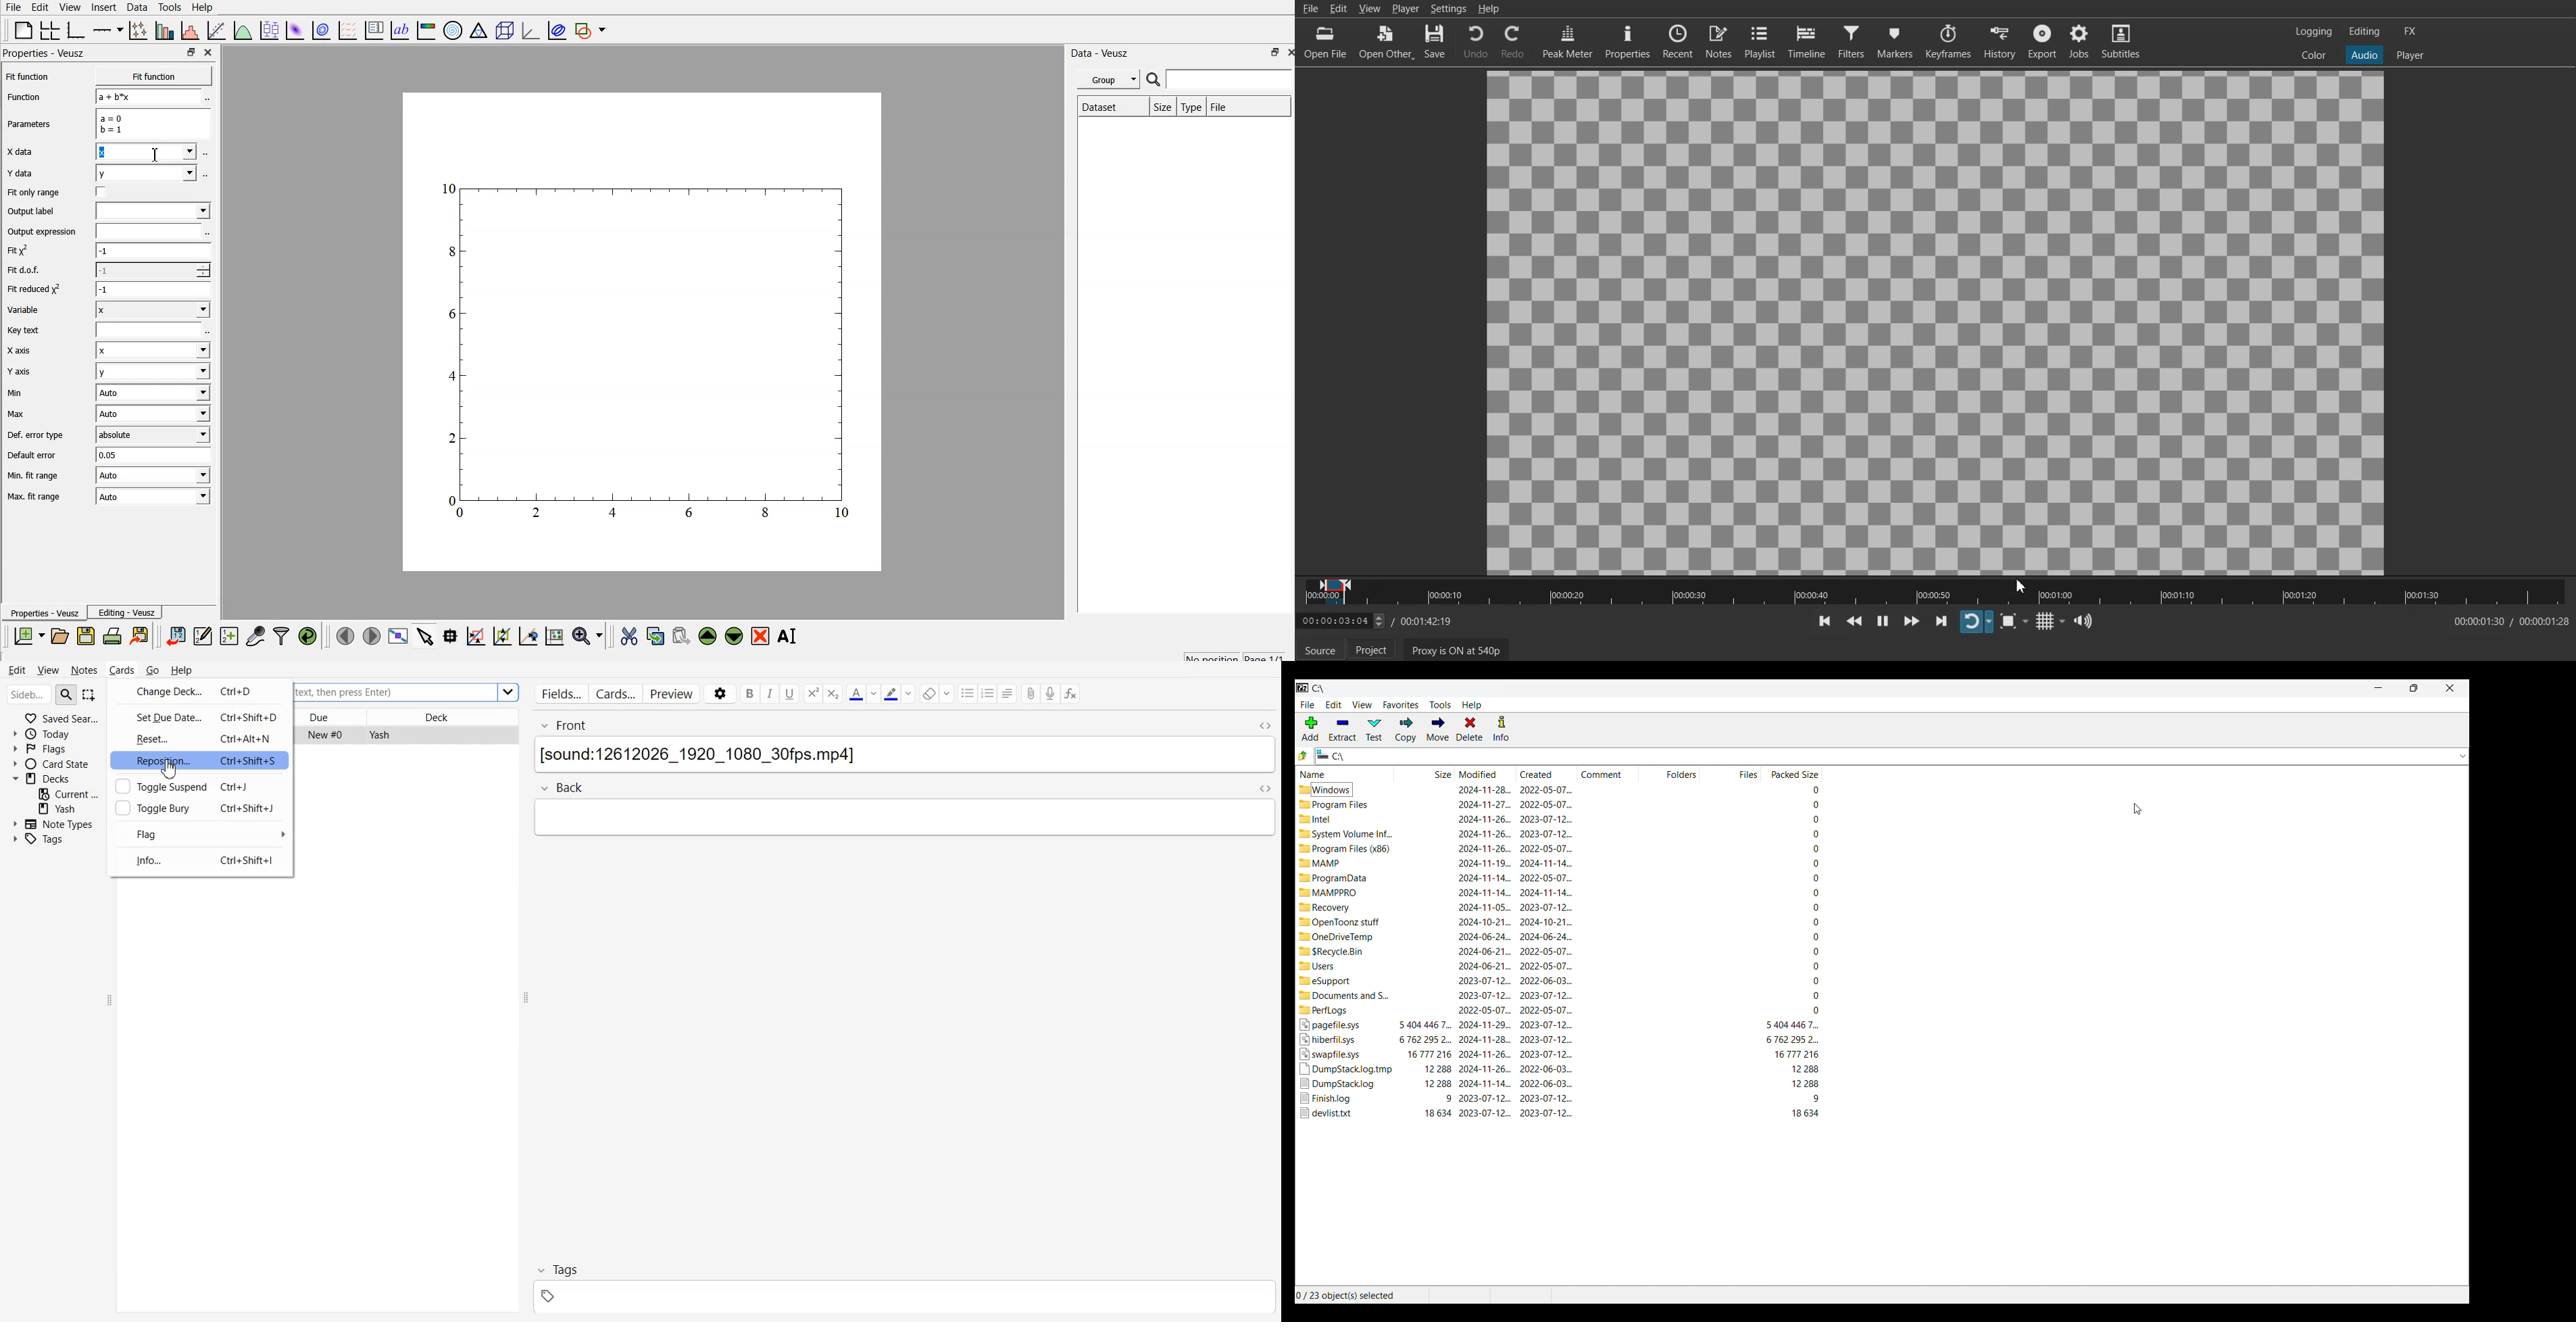 The width and height of the screenshot is (2576, 1344). Describe the element at coordinates (45, 612) in the screenshot. I see `Properties - Veusz` at that location.